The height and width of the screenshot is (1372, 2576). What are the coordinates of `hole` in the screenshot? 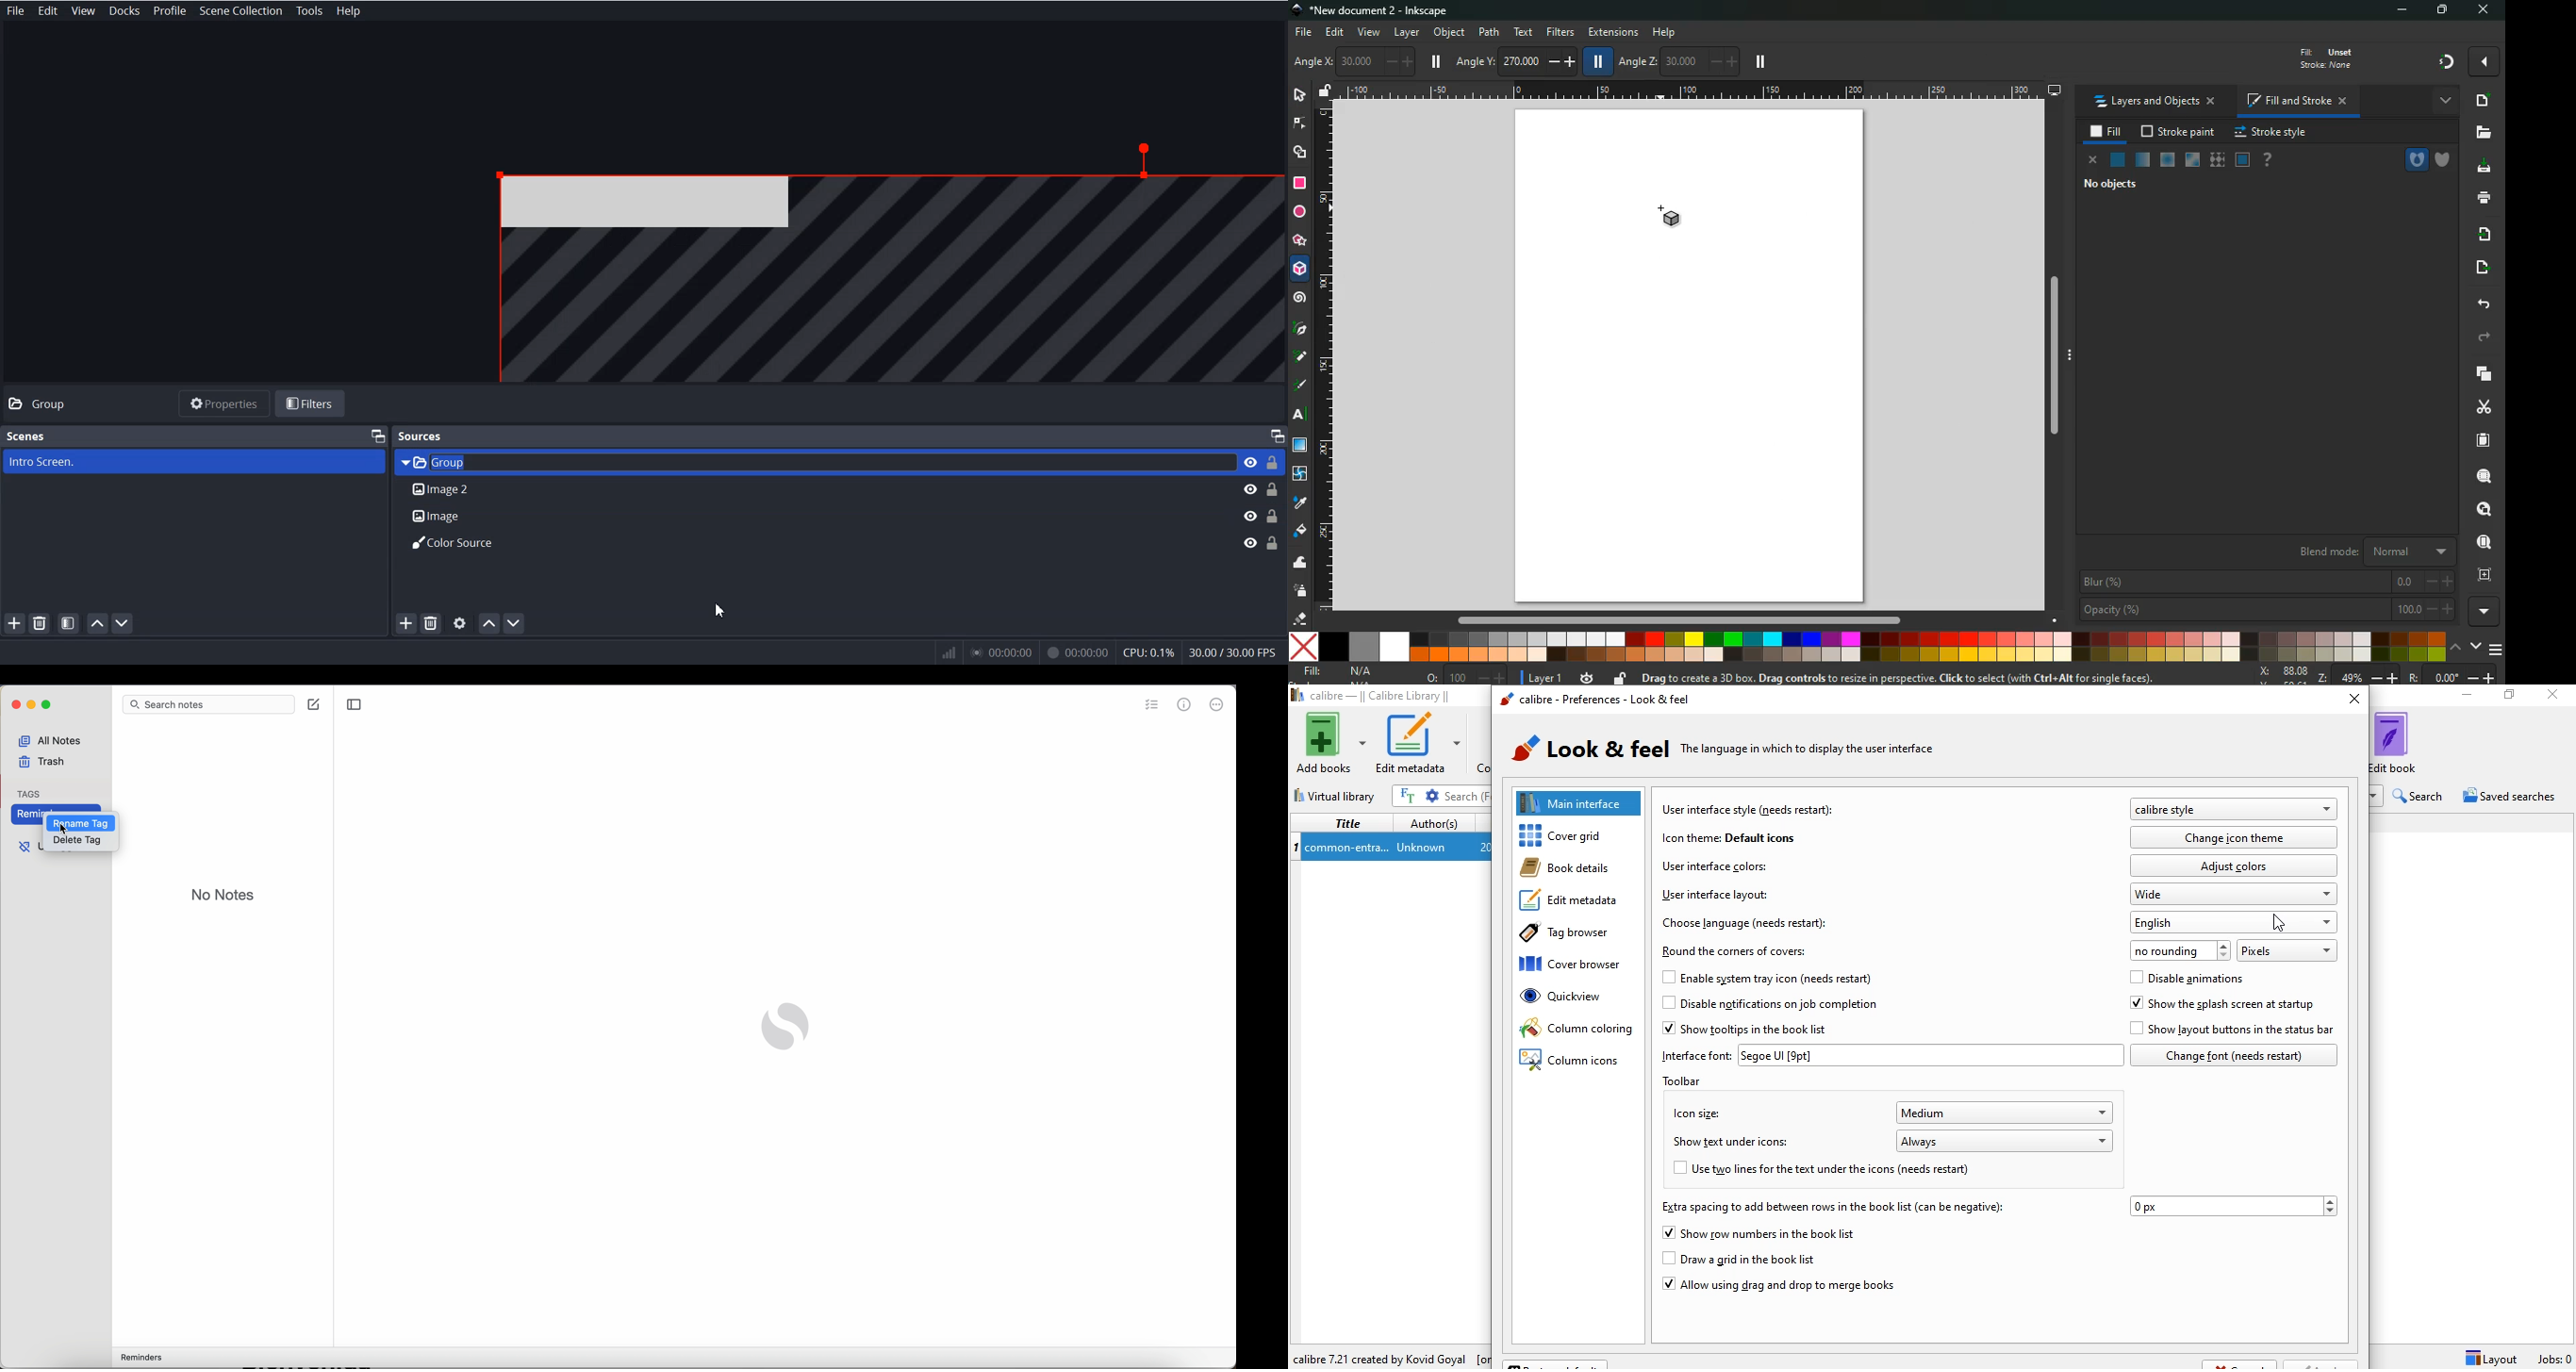 It's located at (2416, 160).